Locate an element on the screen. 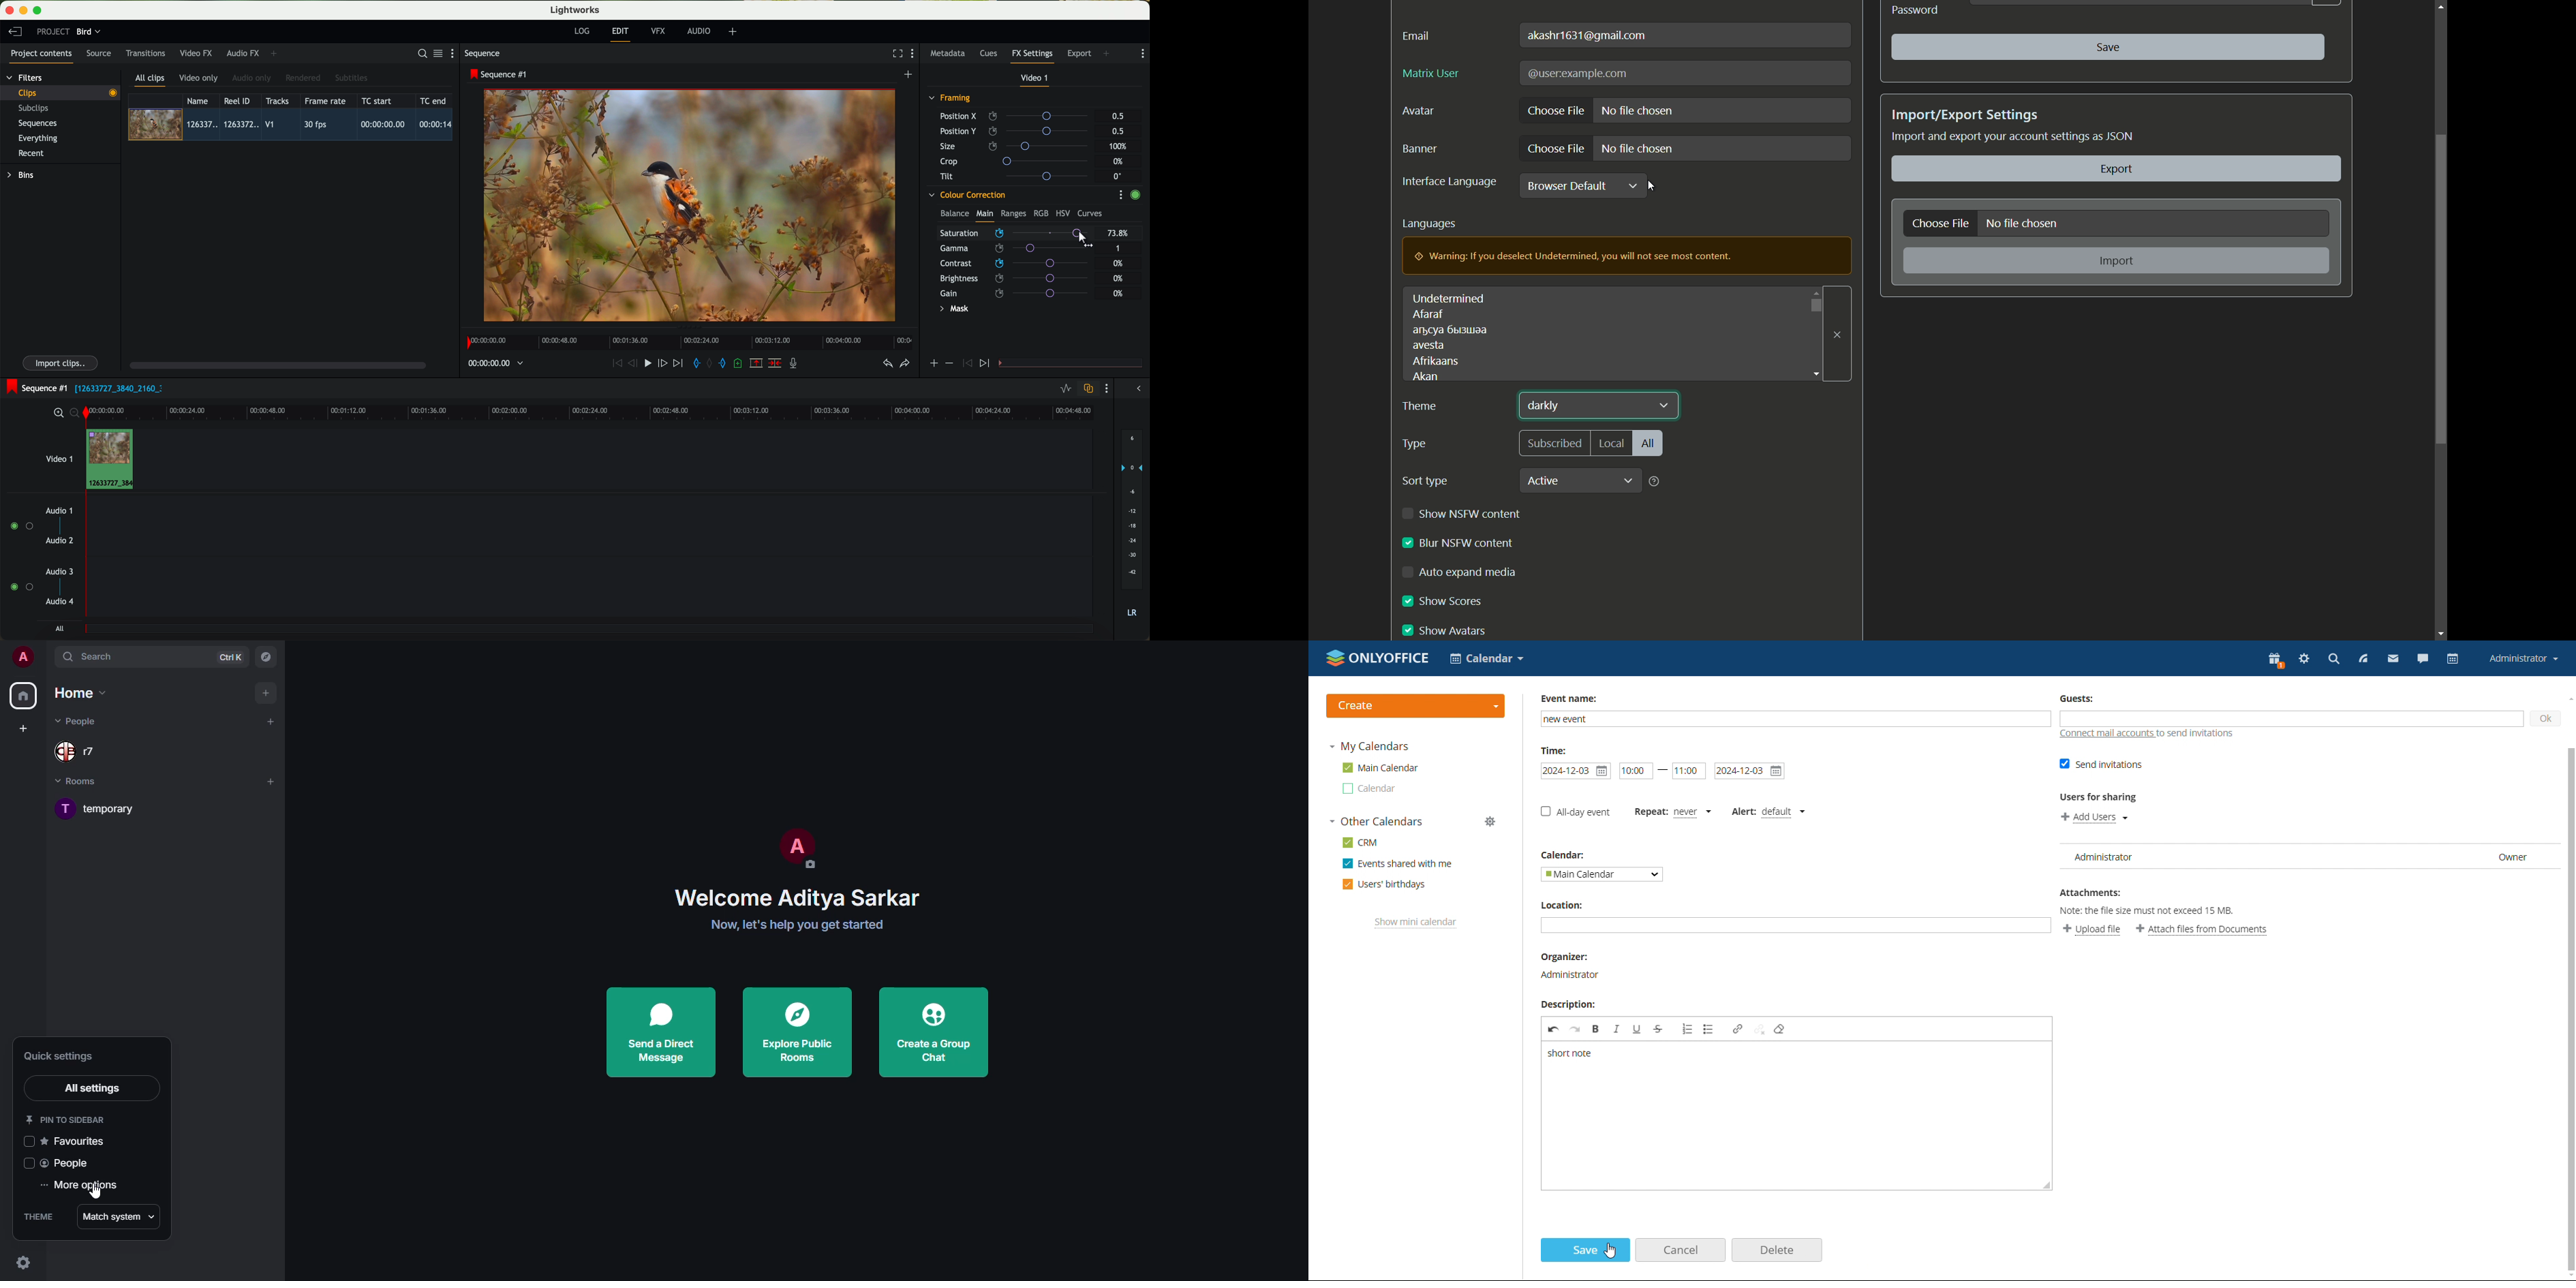 The image size is (2576, 1288). 0% is located at coordinates (1119, 161).